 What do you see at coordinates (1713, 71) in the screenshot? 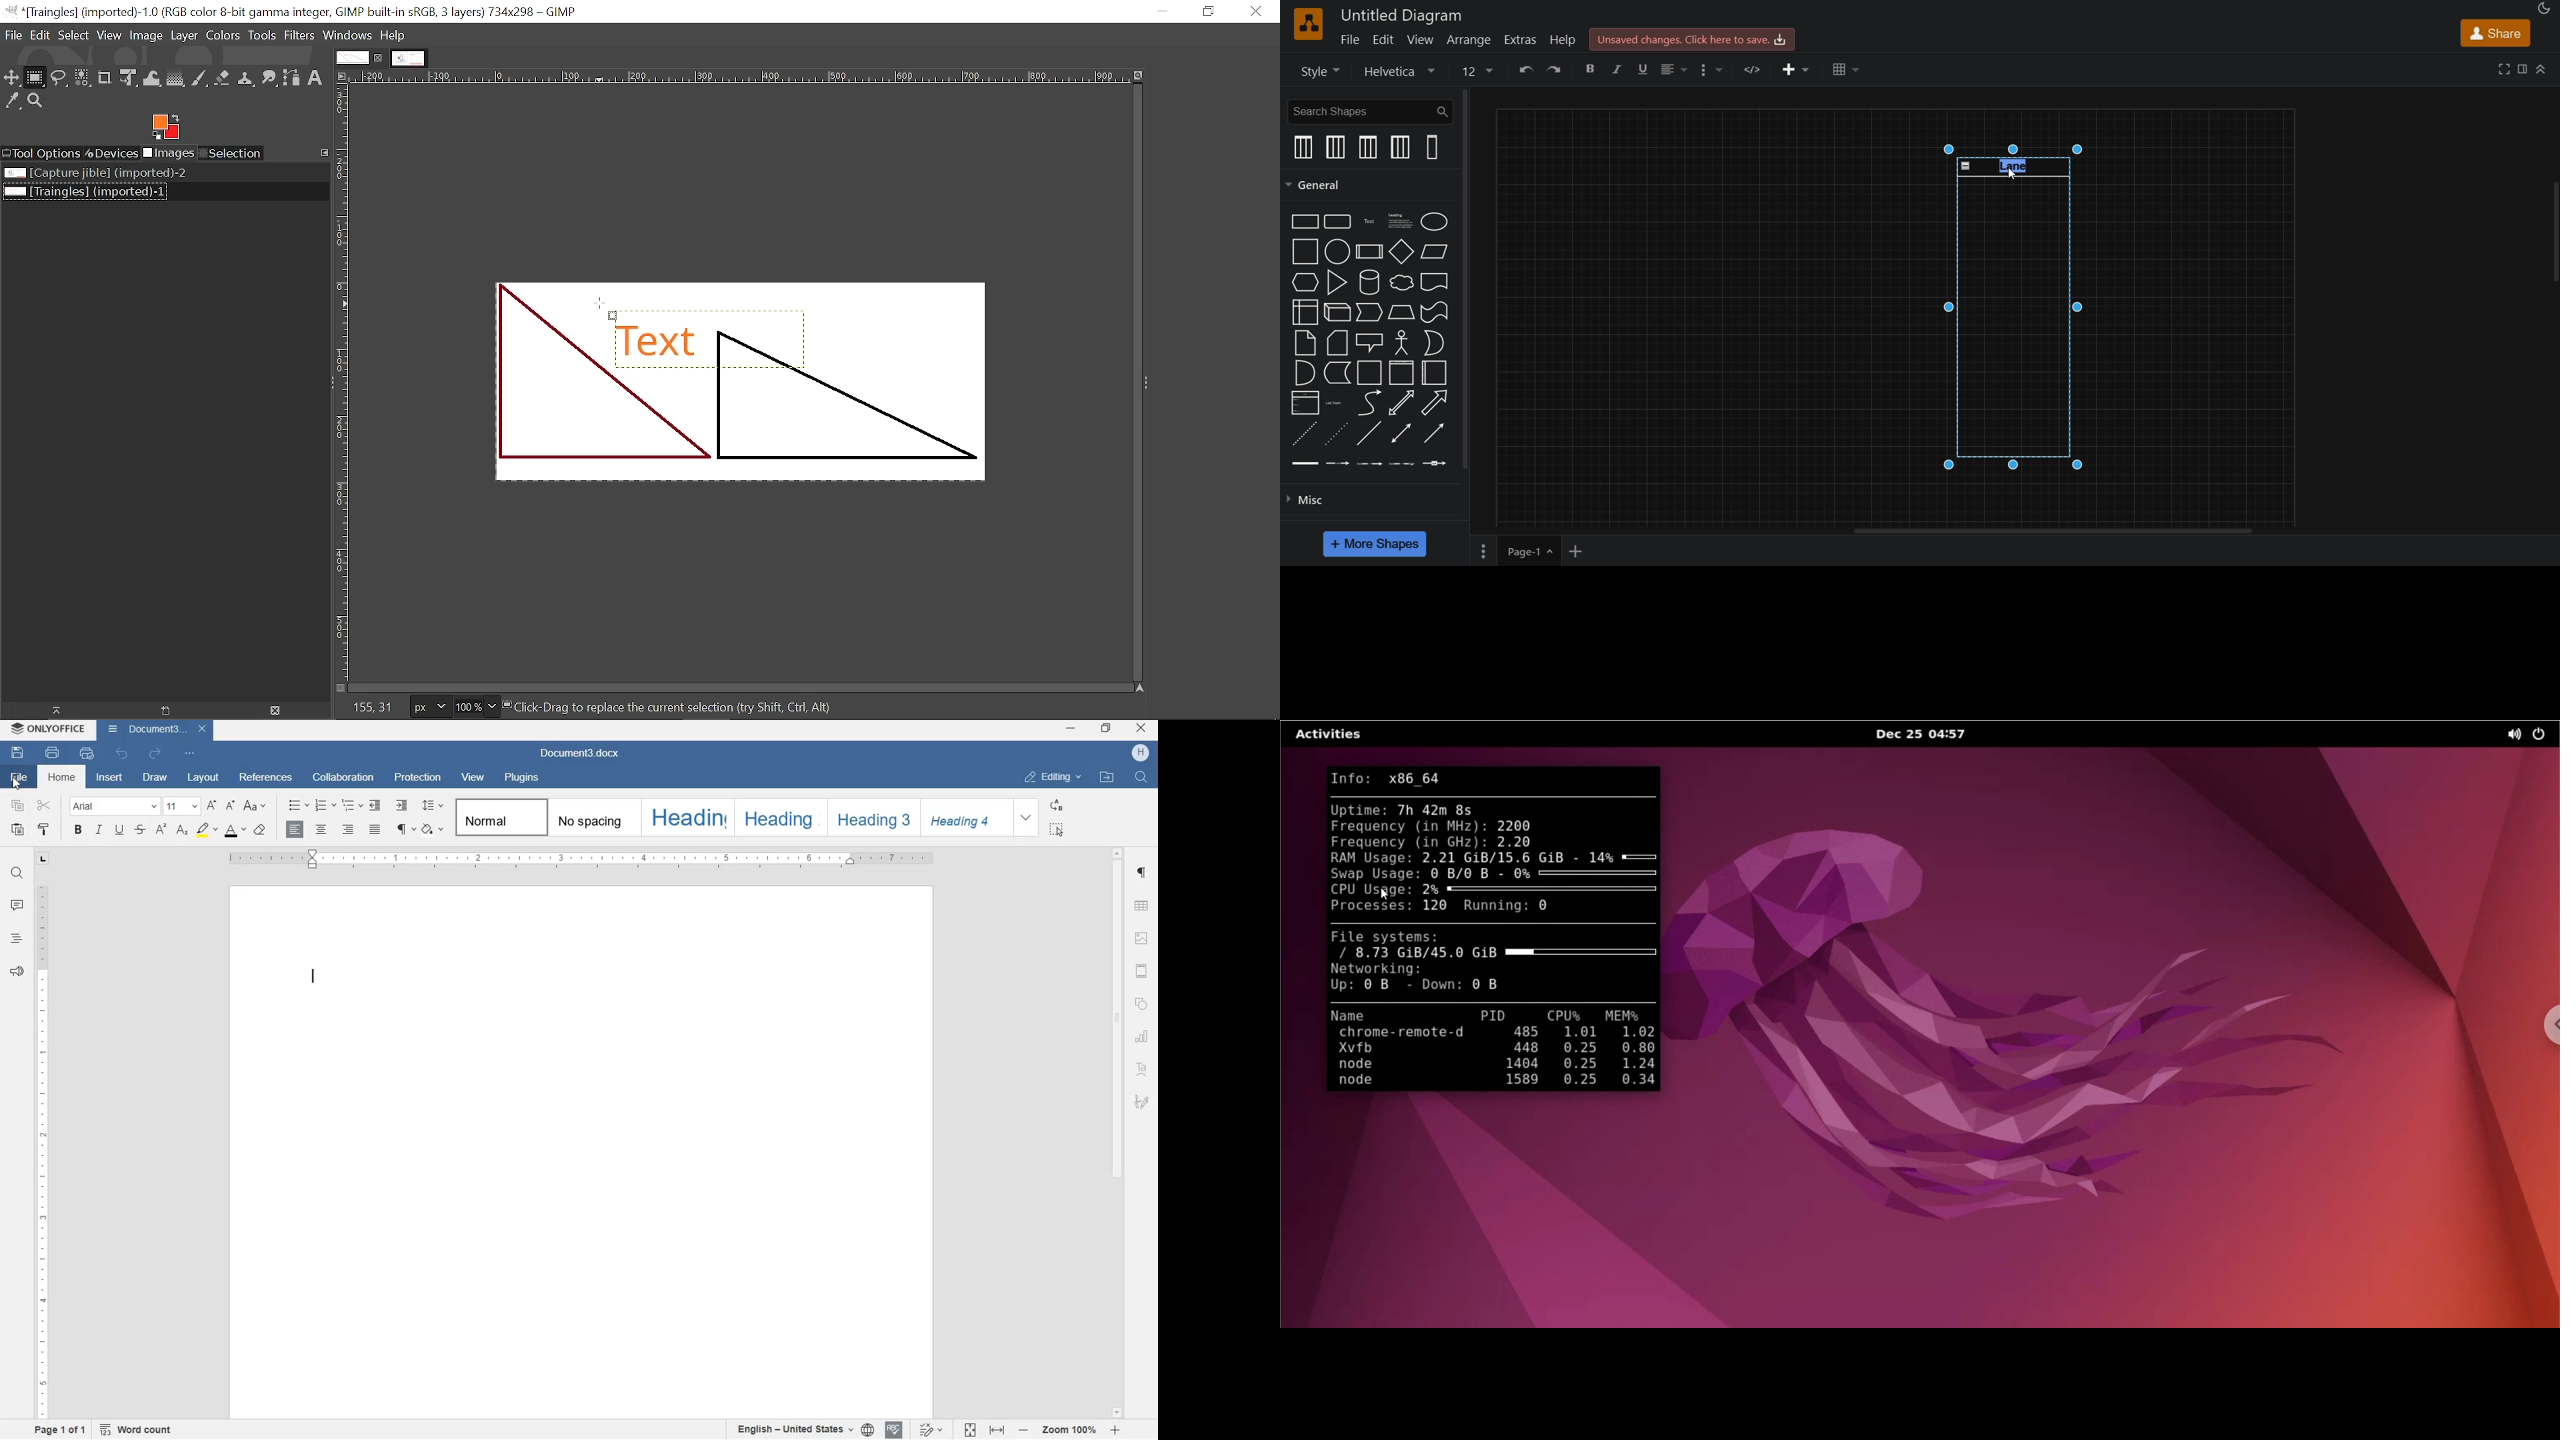
I see `format` at bounding box center [1713, 71].